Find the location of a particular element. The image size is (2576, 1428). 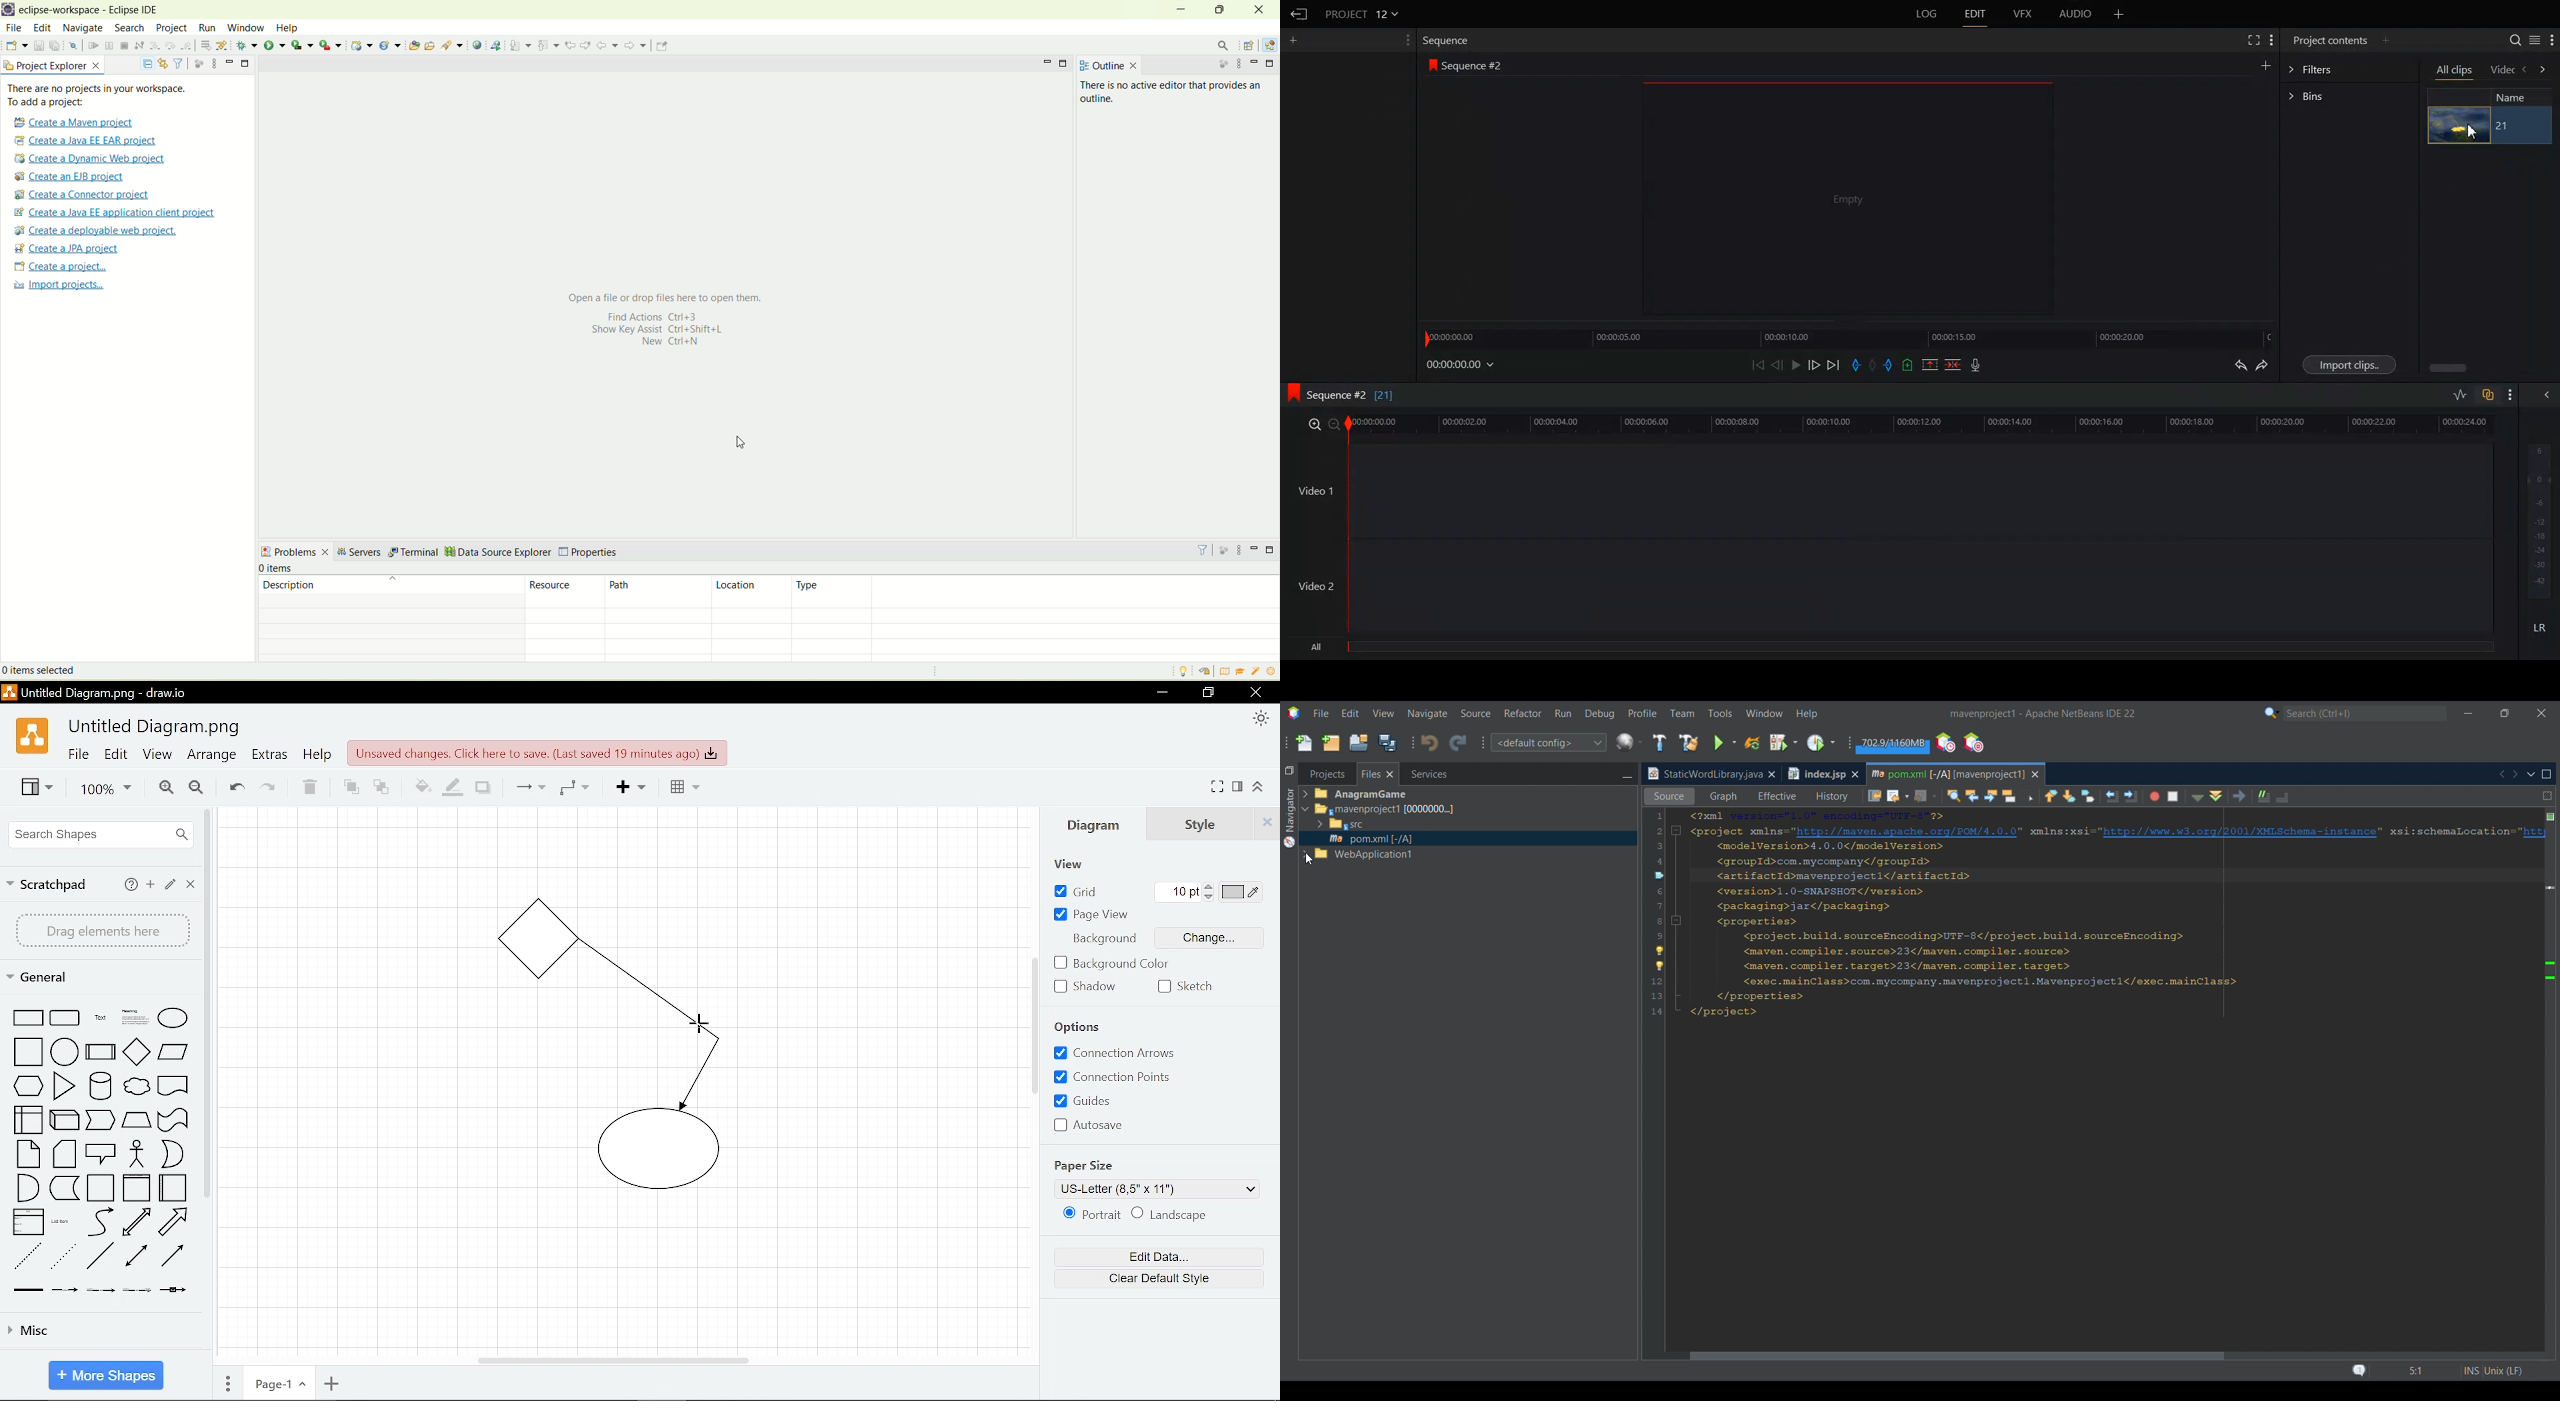

shape is located at coordinates (173, 1054).